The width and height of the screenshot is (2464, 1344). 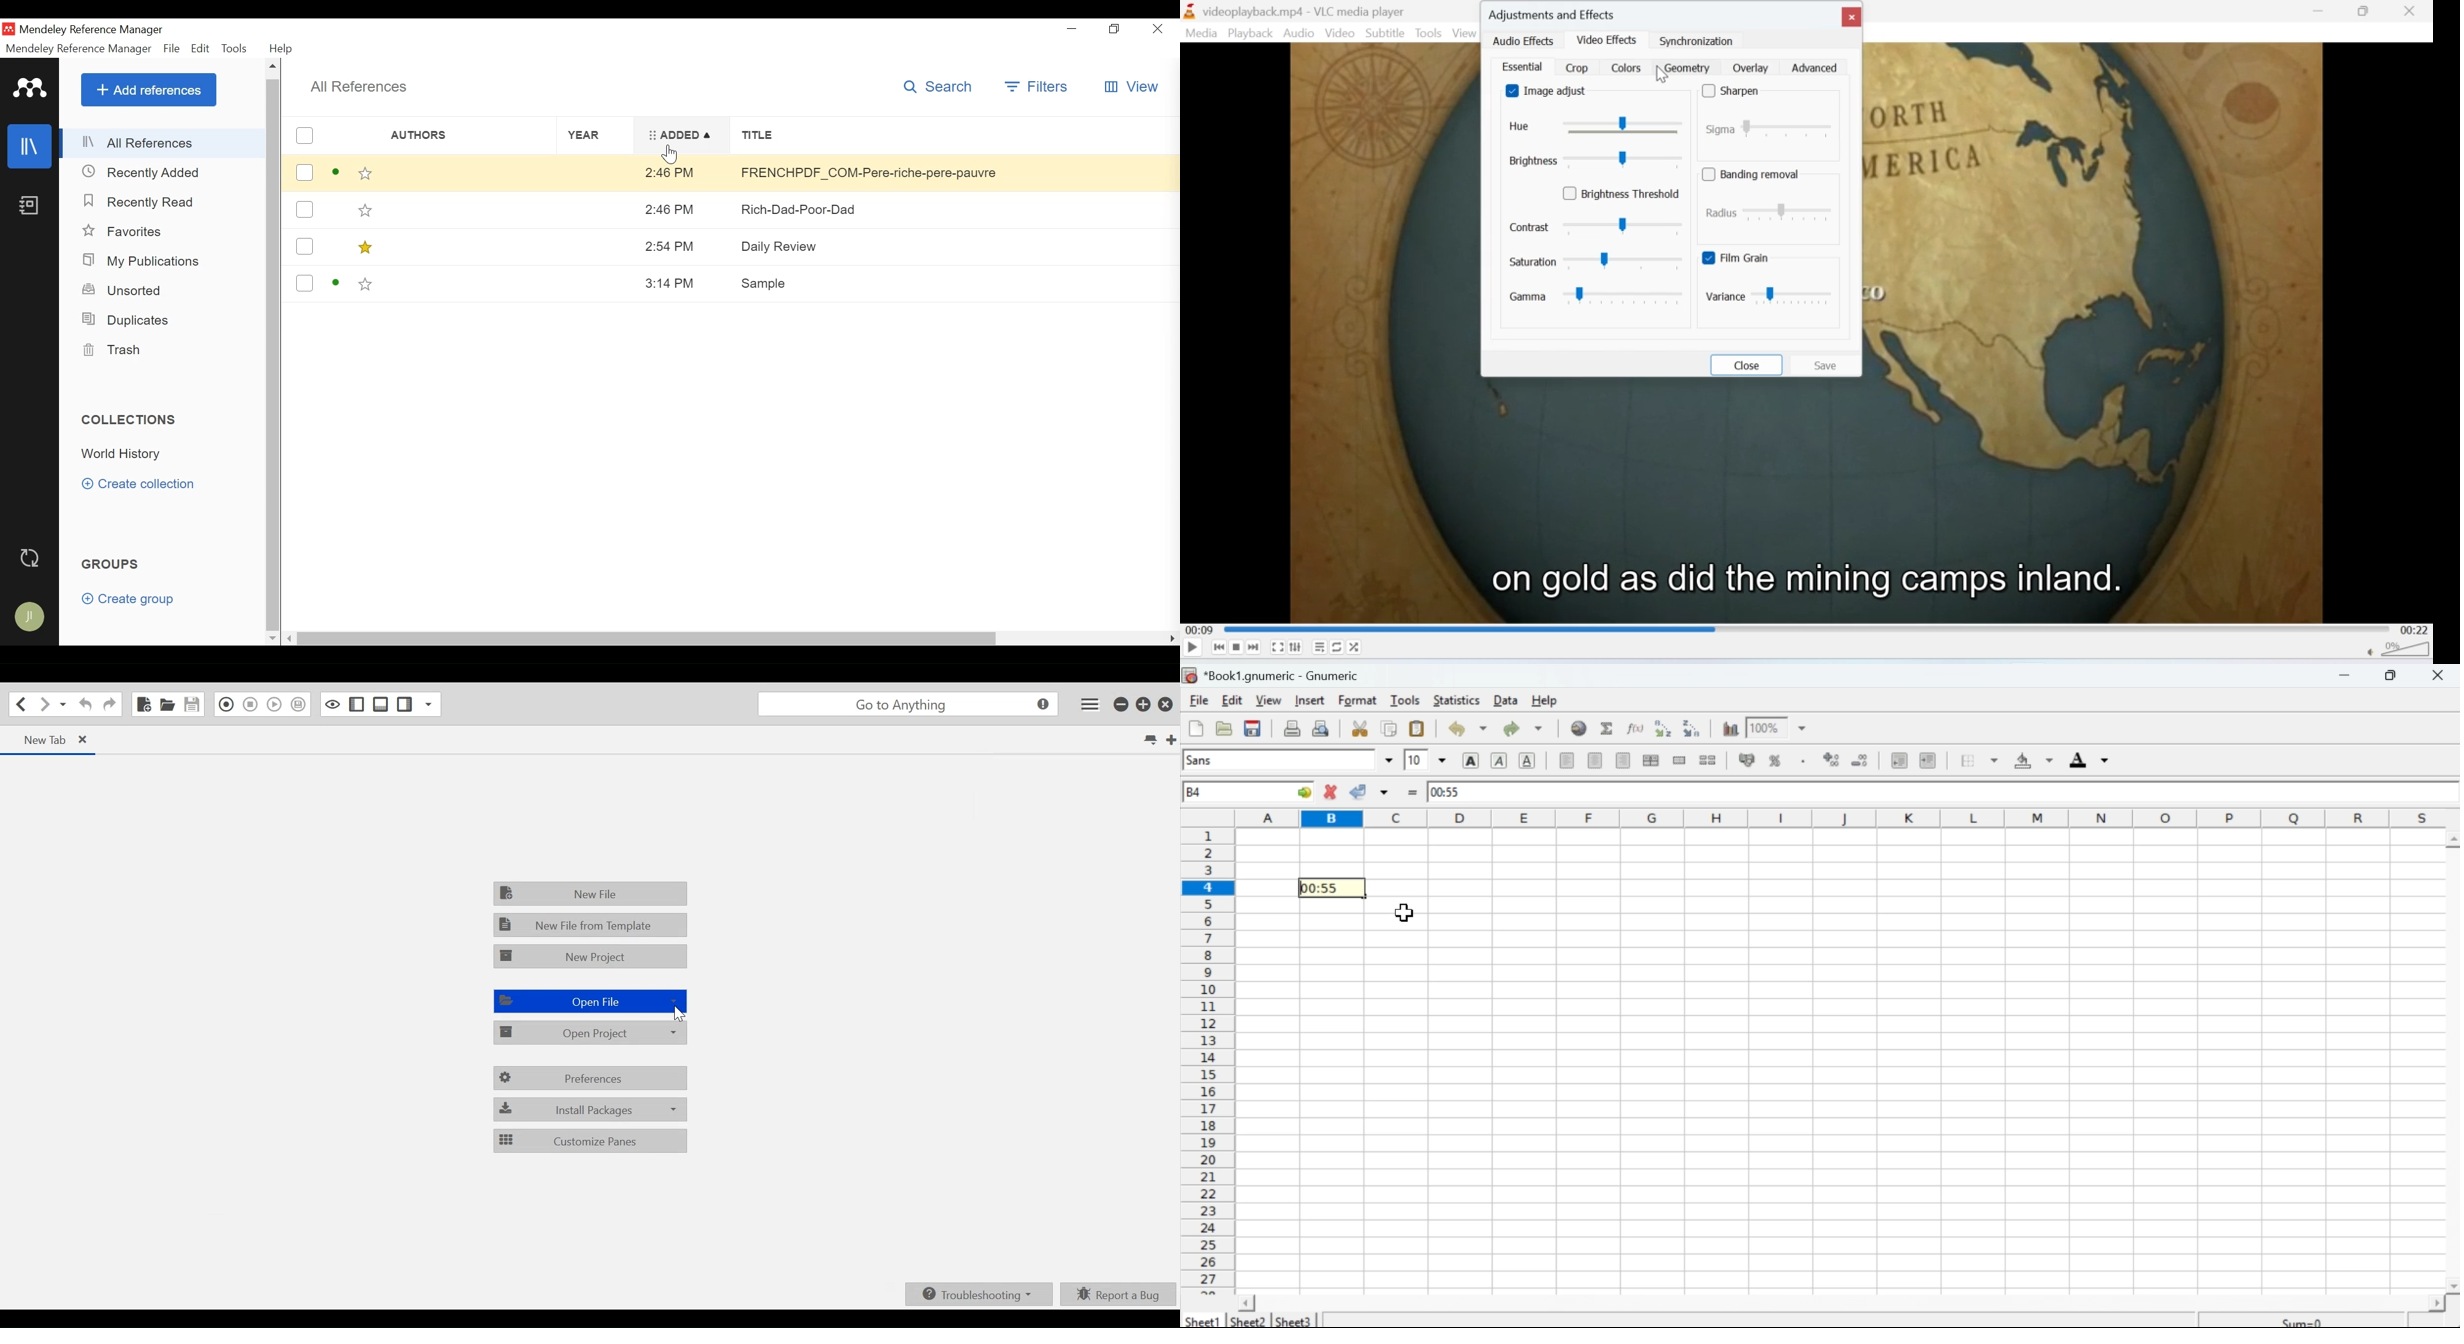 What do you see at coordinates (1456, 700) in the screenshot?
I see `Statistics` at bounding box center [1456, 700].